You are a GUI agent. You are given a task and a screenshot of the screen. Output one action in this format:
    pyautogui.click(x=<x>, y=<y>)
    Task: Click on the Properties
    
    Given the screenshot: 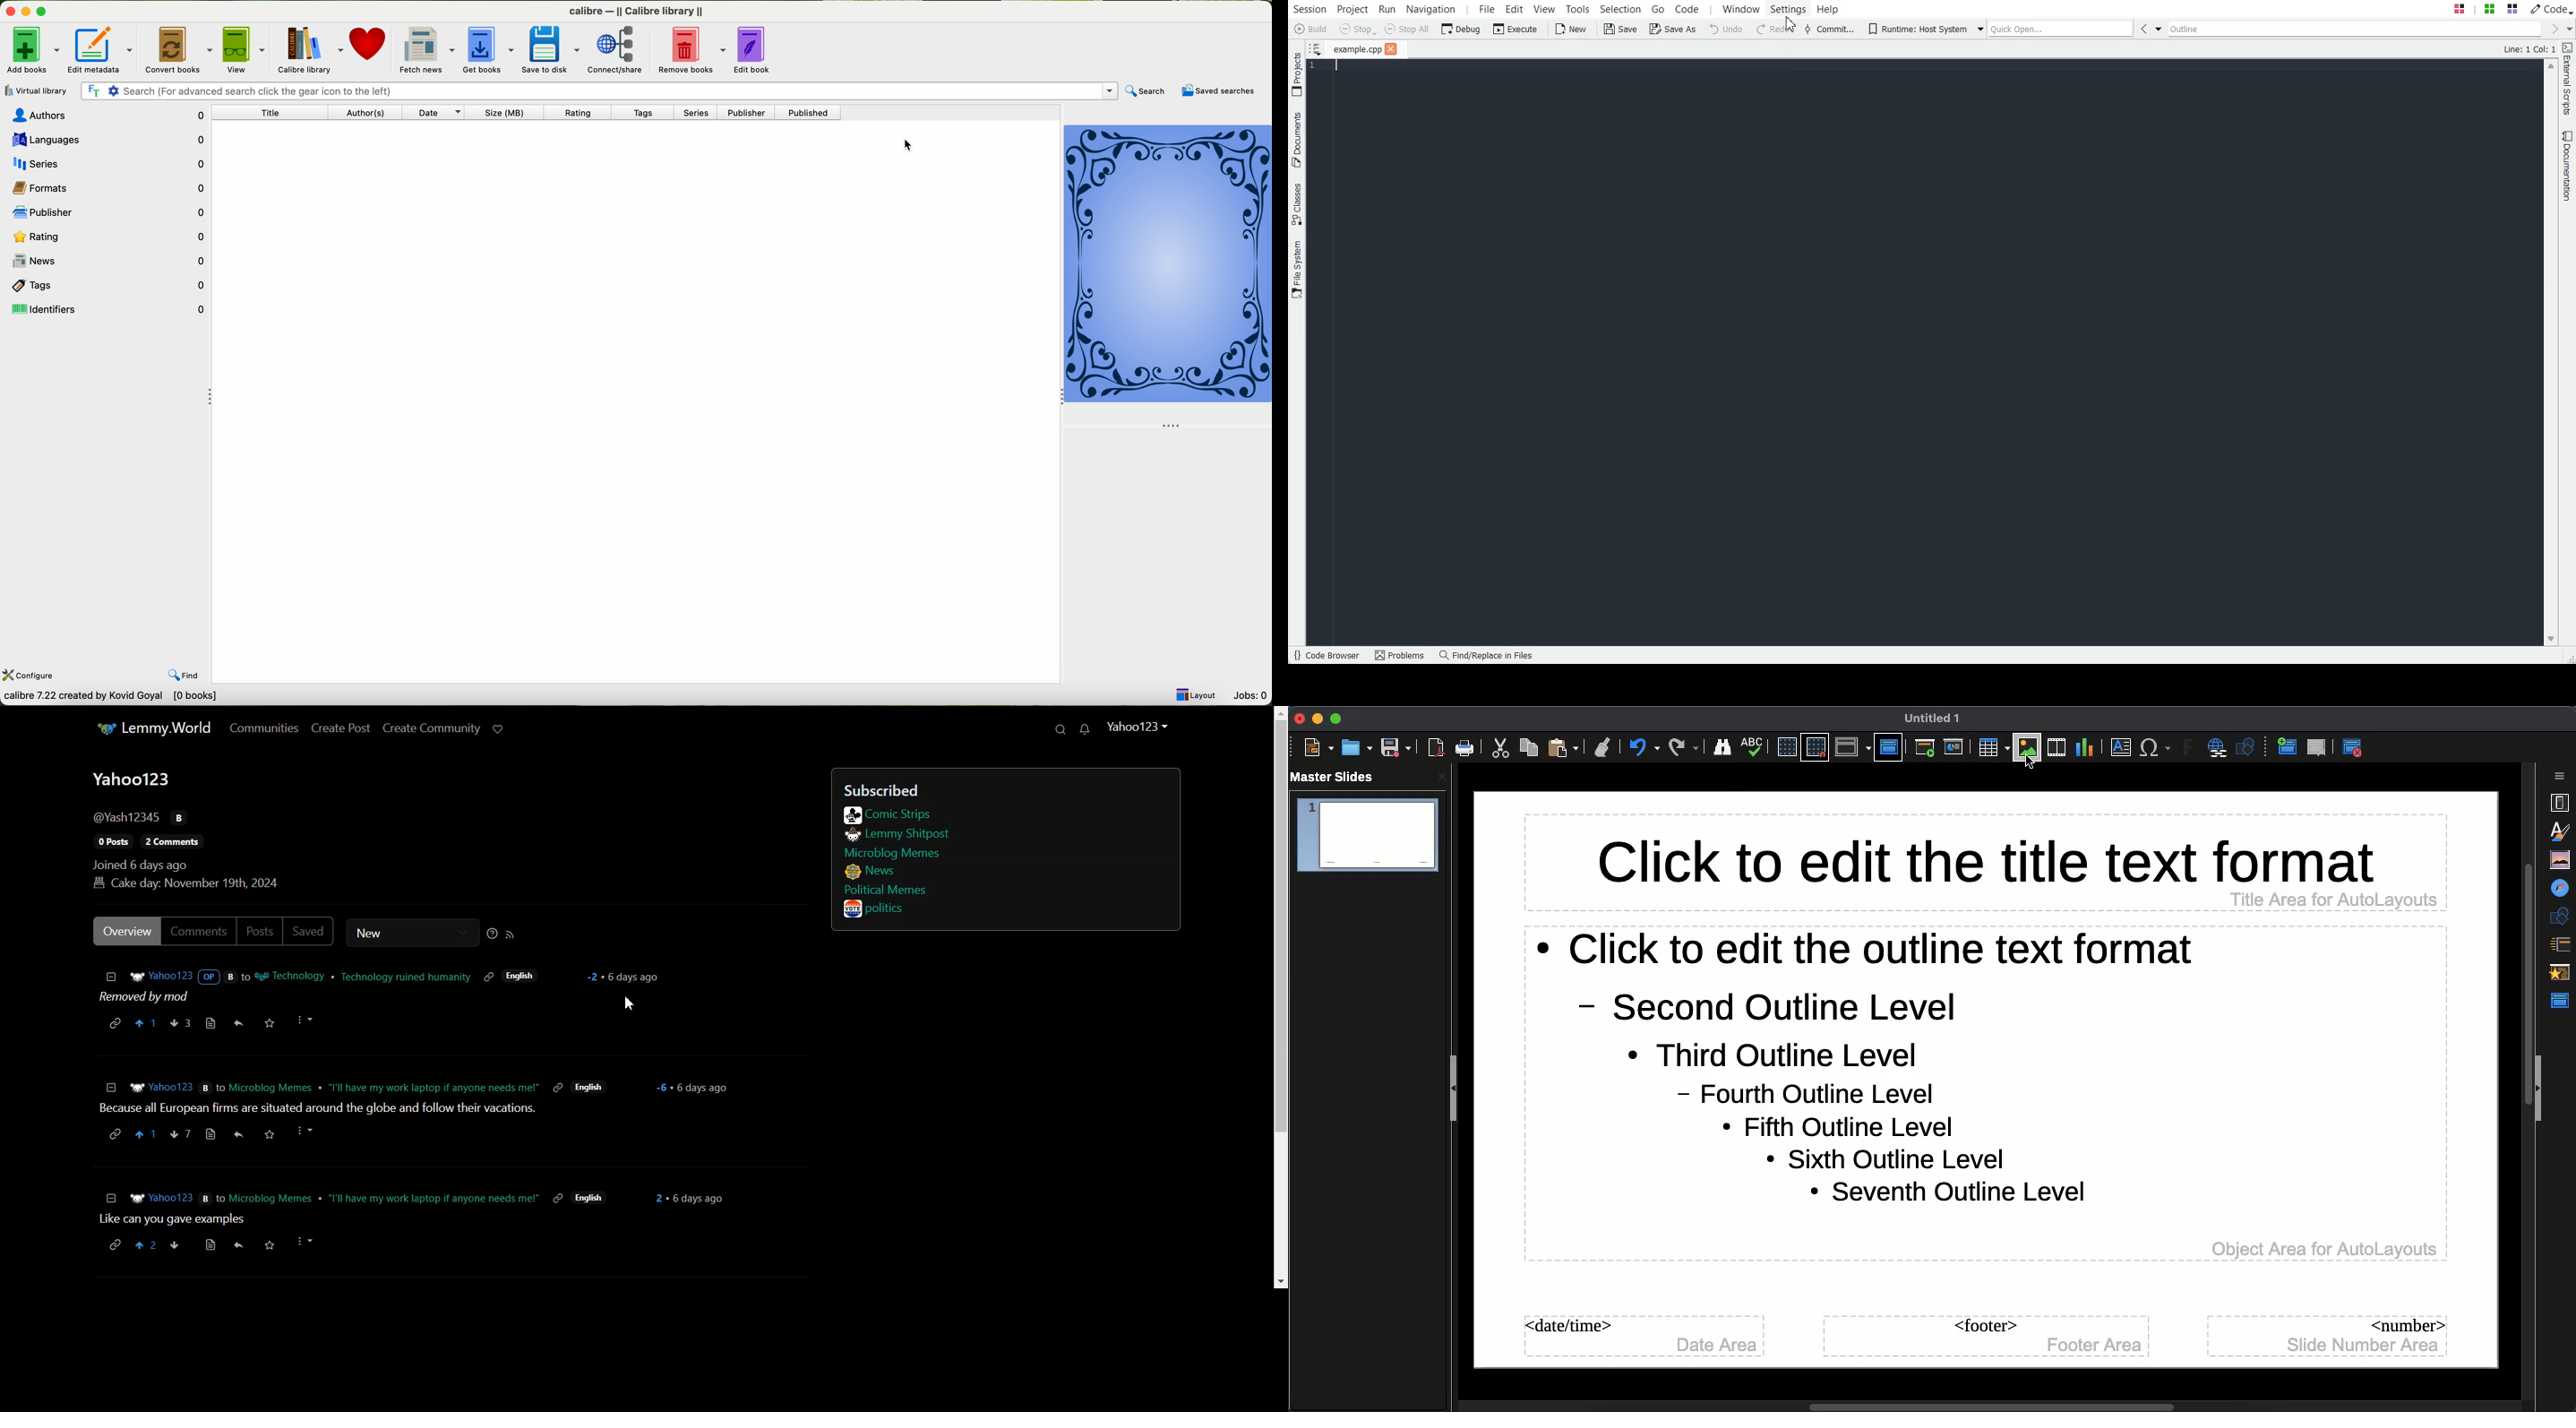 What is the action you would take?
    pyautogui.click(x=2559, y=803)
    